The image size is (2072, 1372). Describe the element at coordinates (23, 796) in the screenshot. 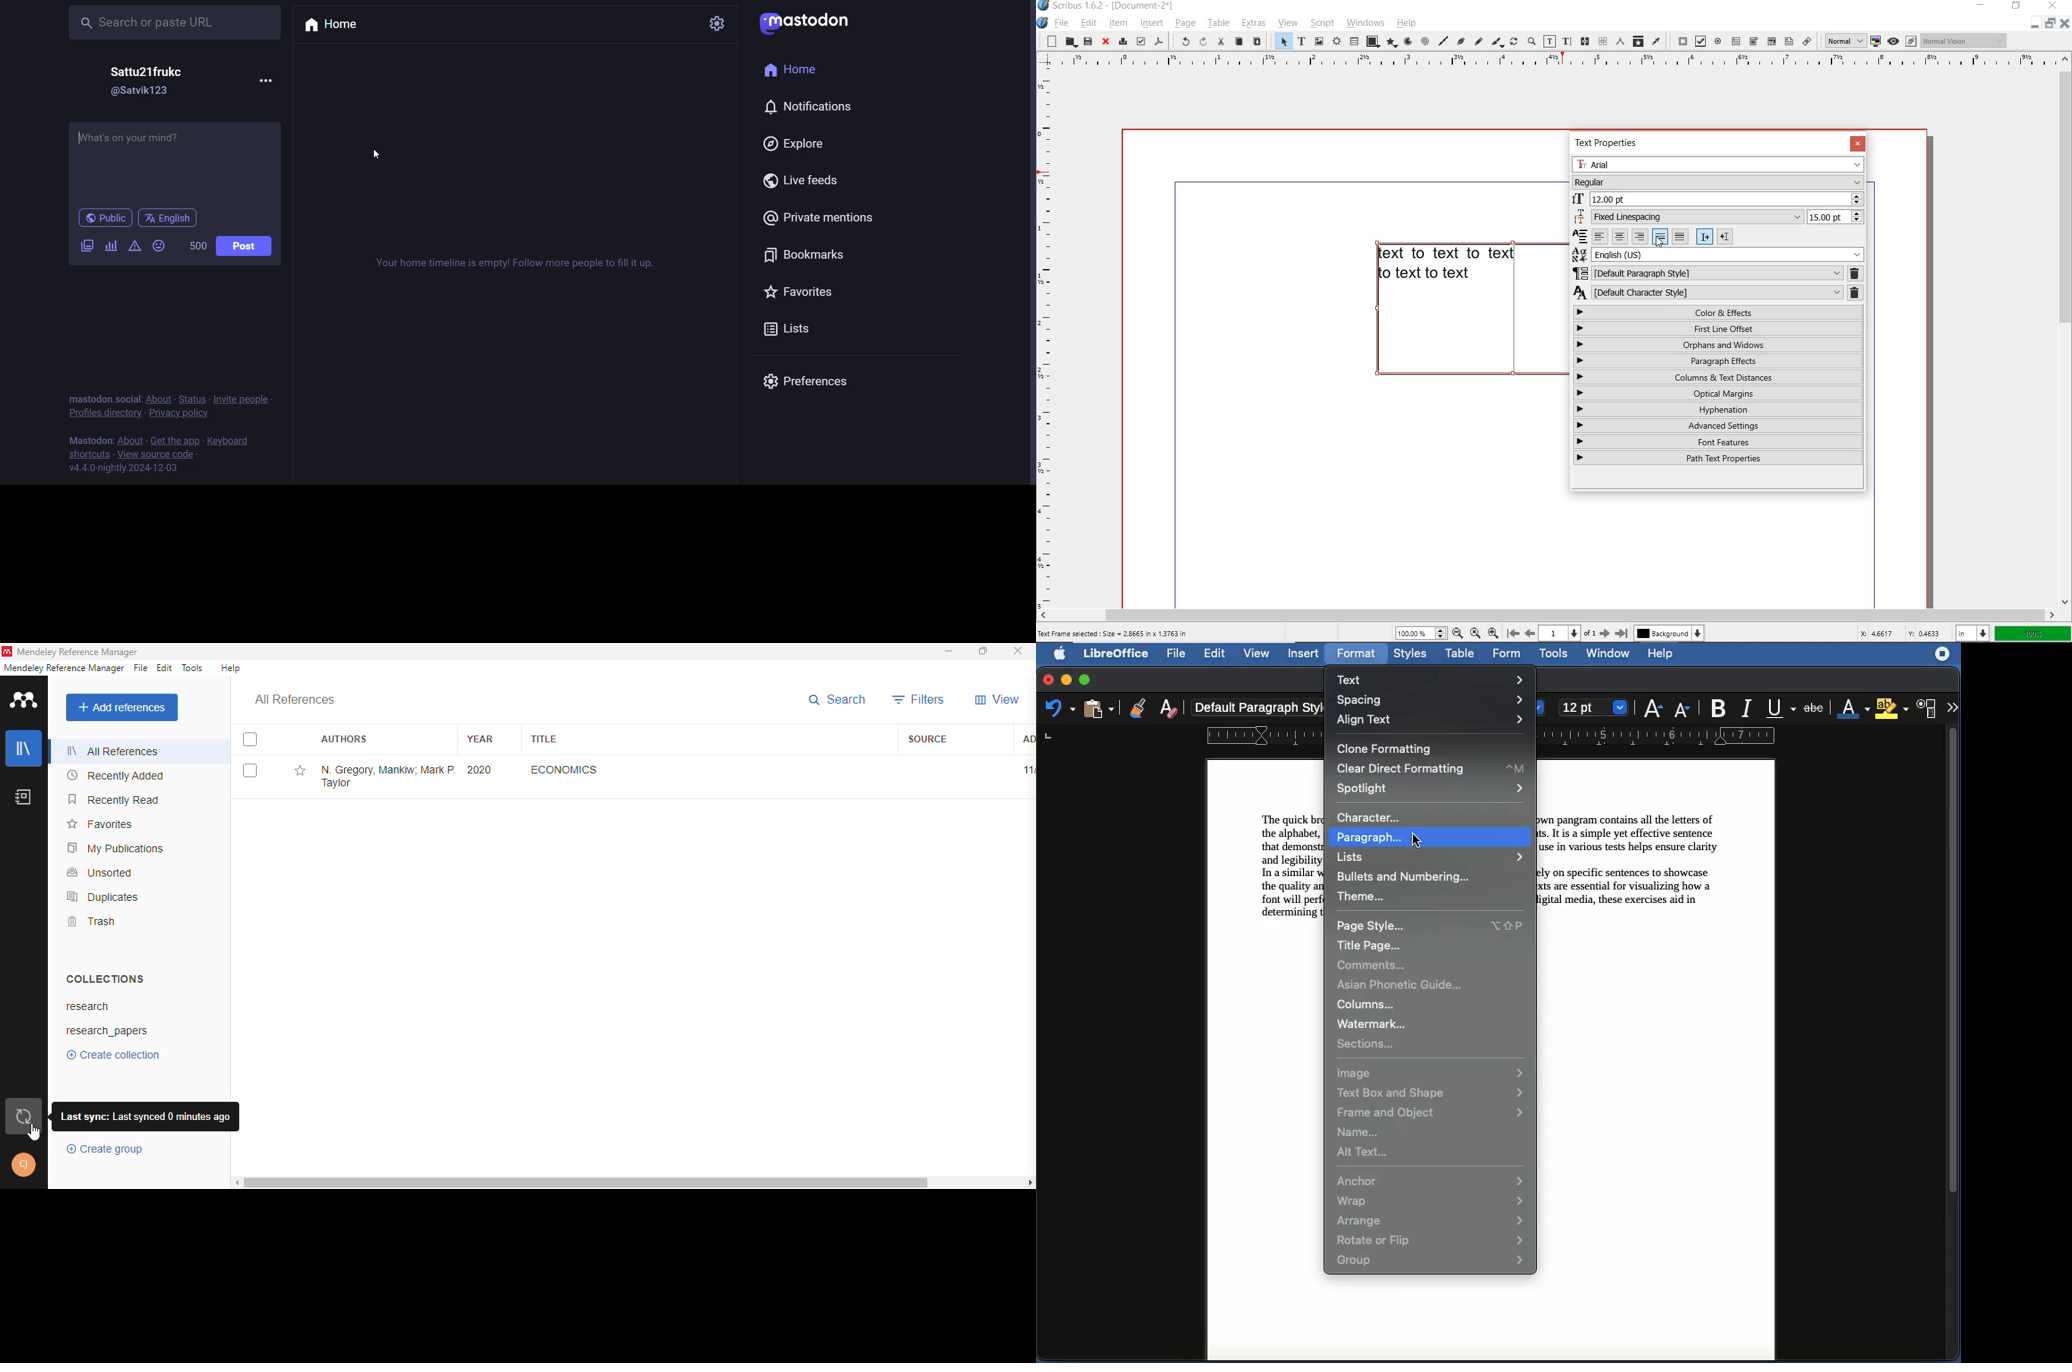

I see `notebook` at that location.